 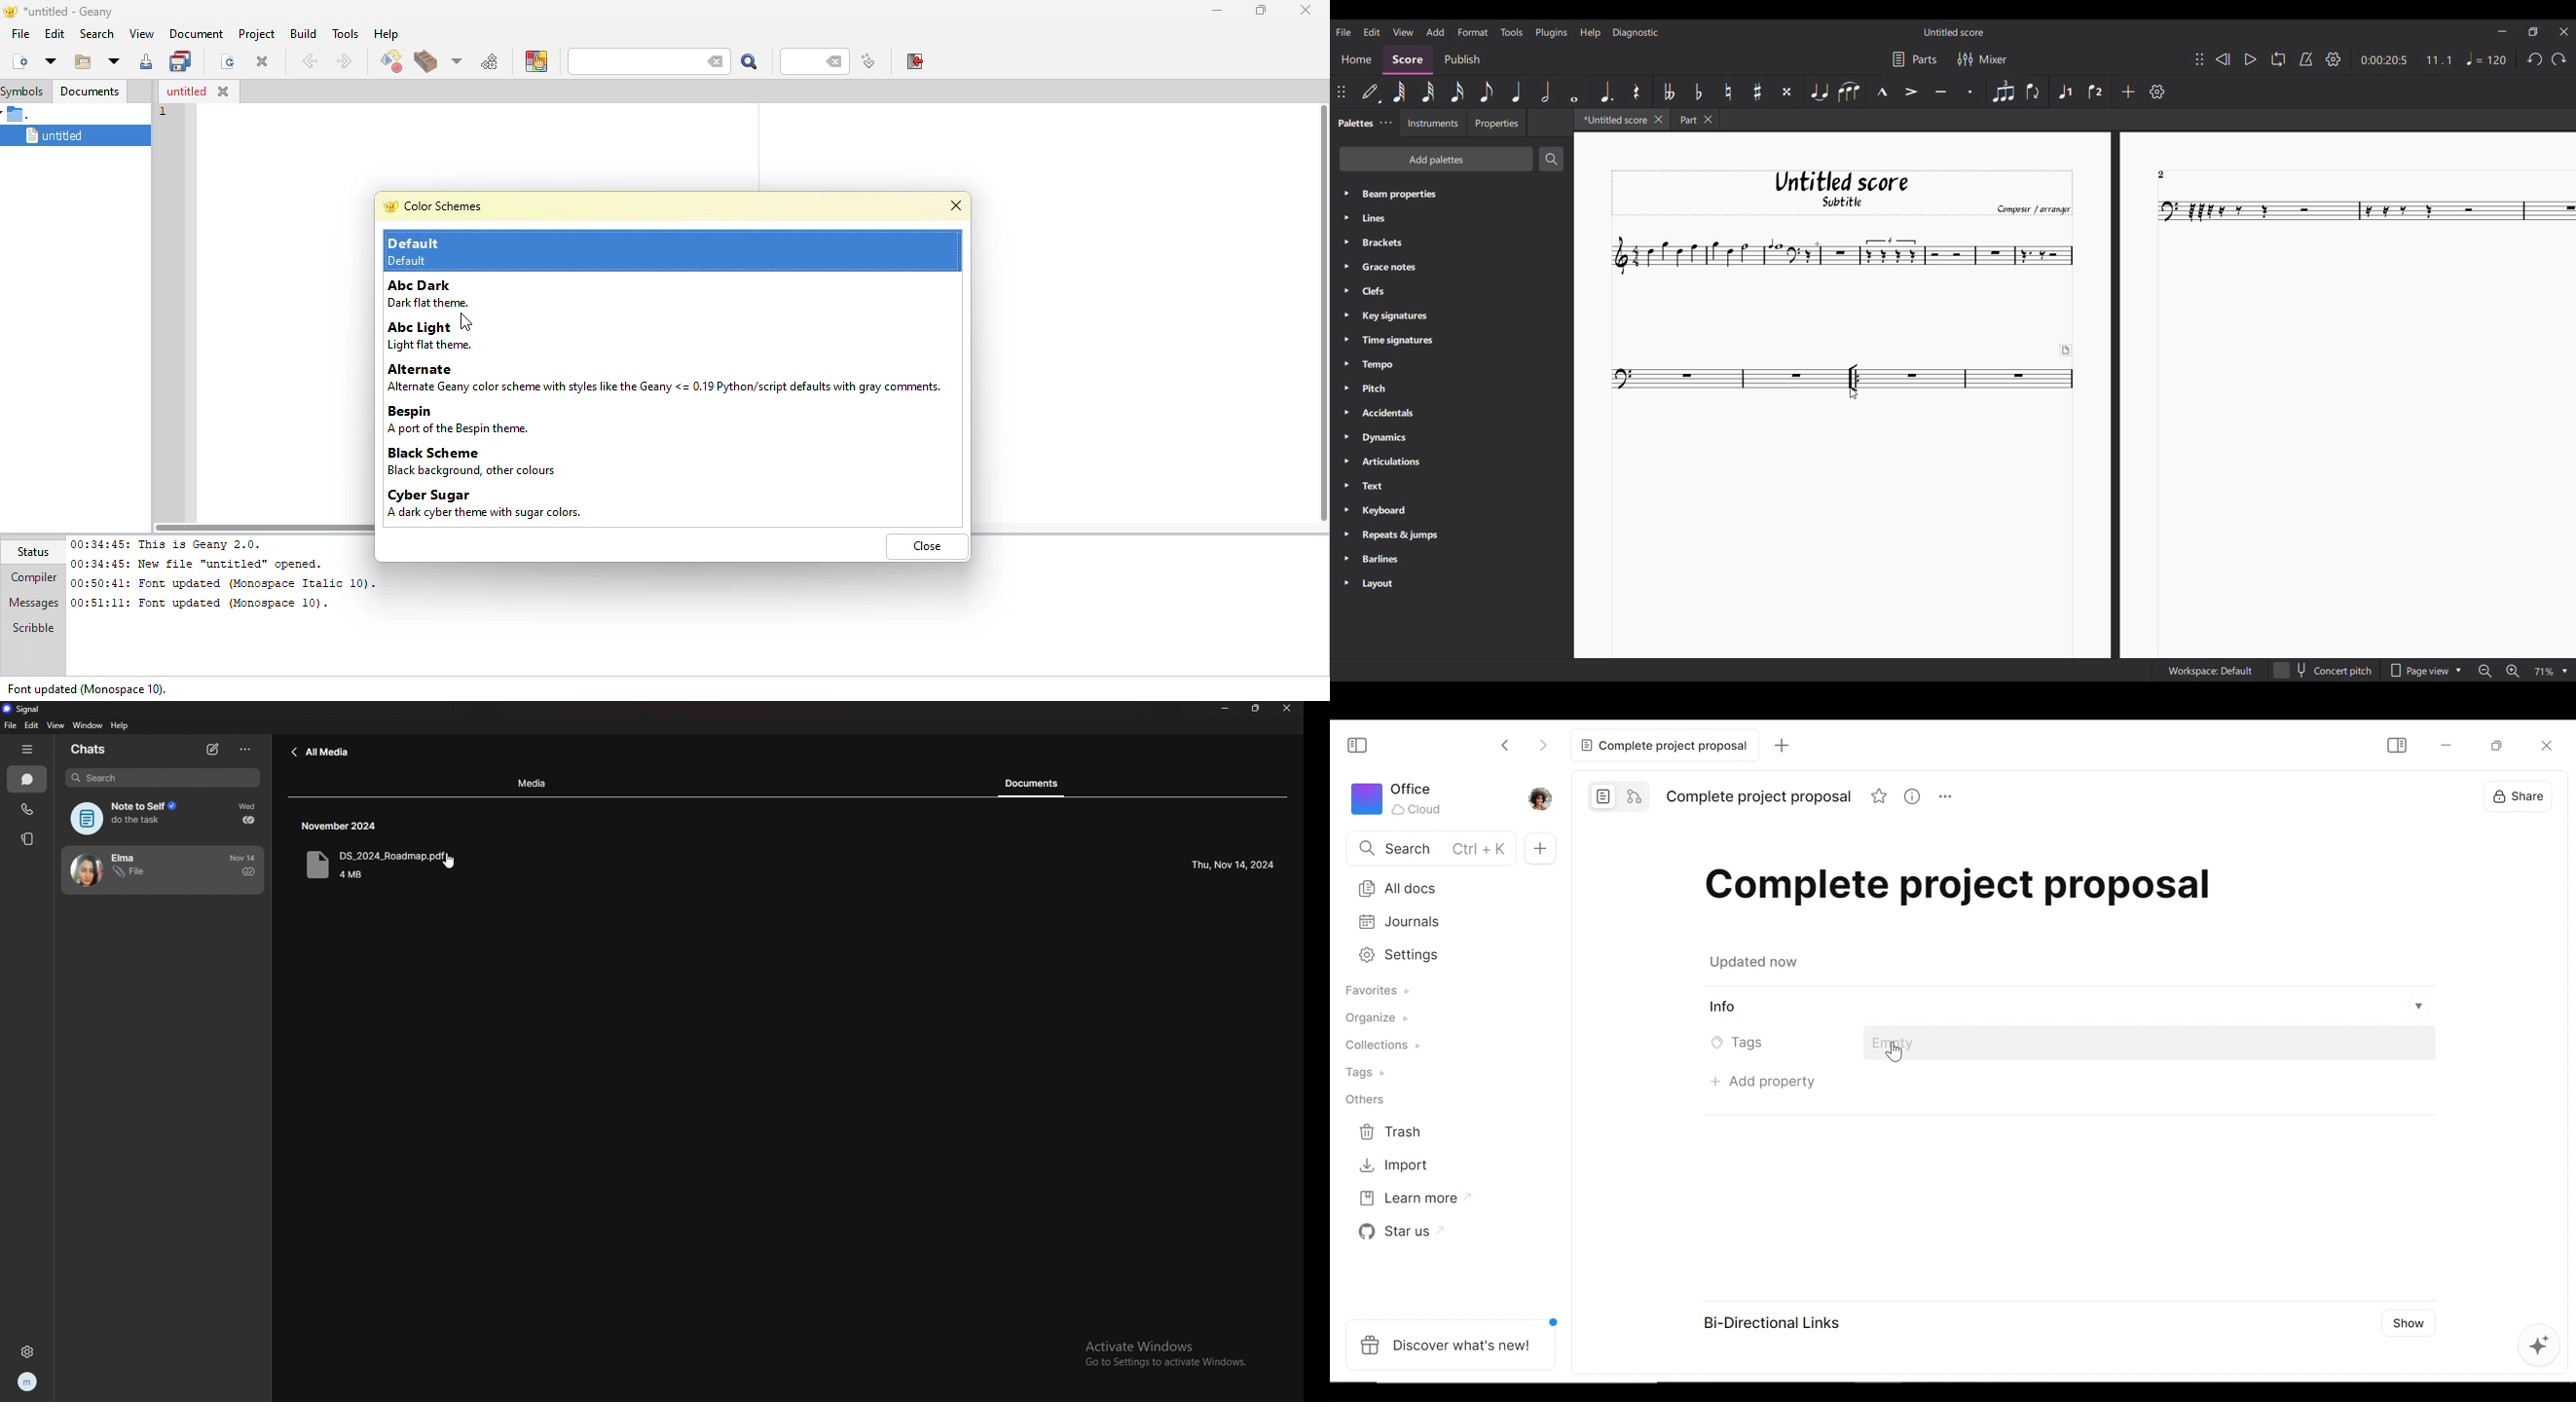 What do you see at coordinates (1915, 59) in the screenshot?
I see `Parts settings` at bounding box center [1915, 59].